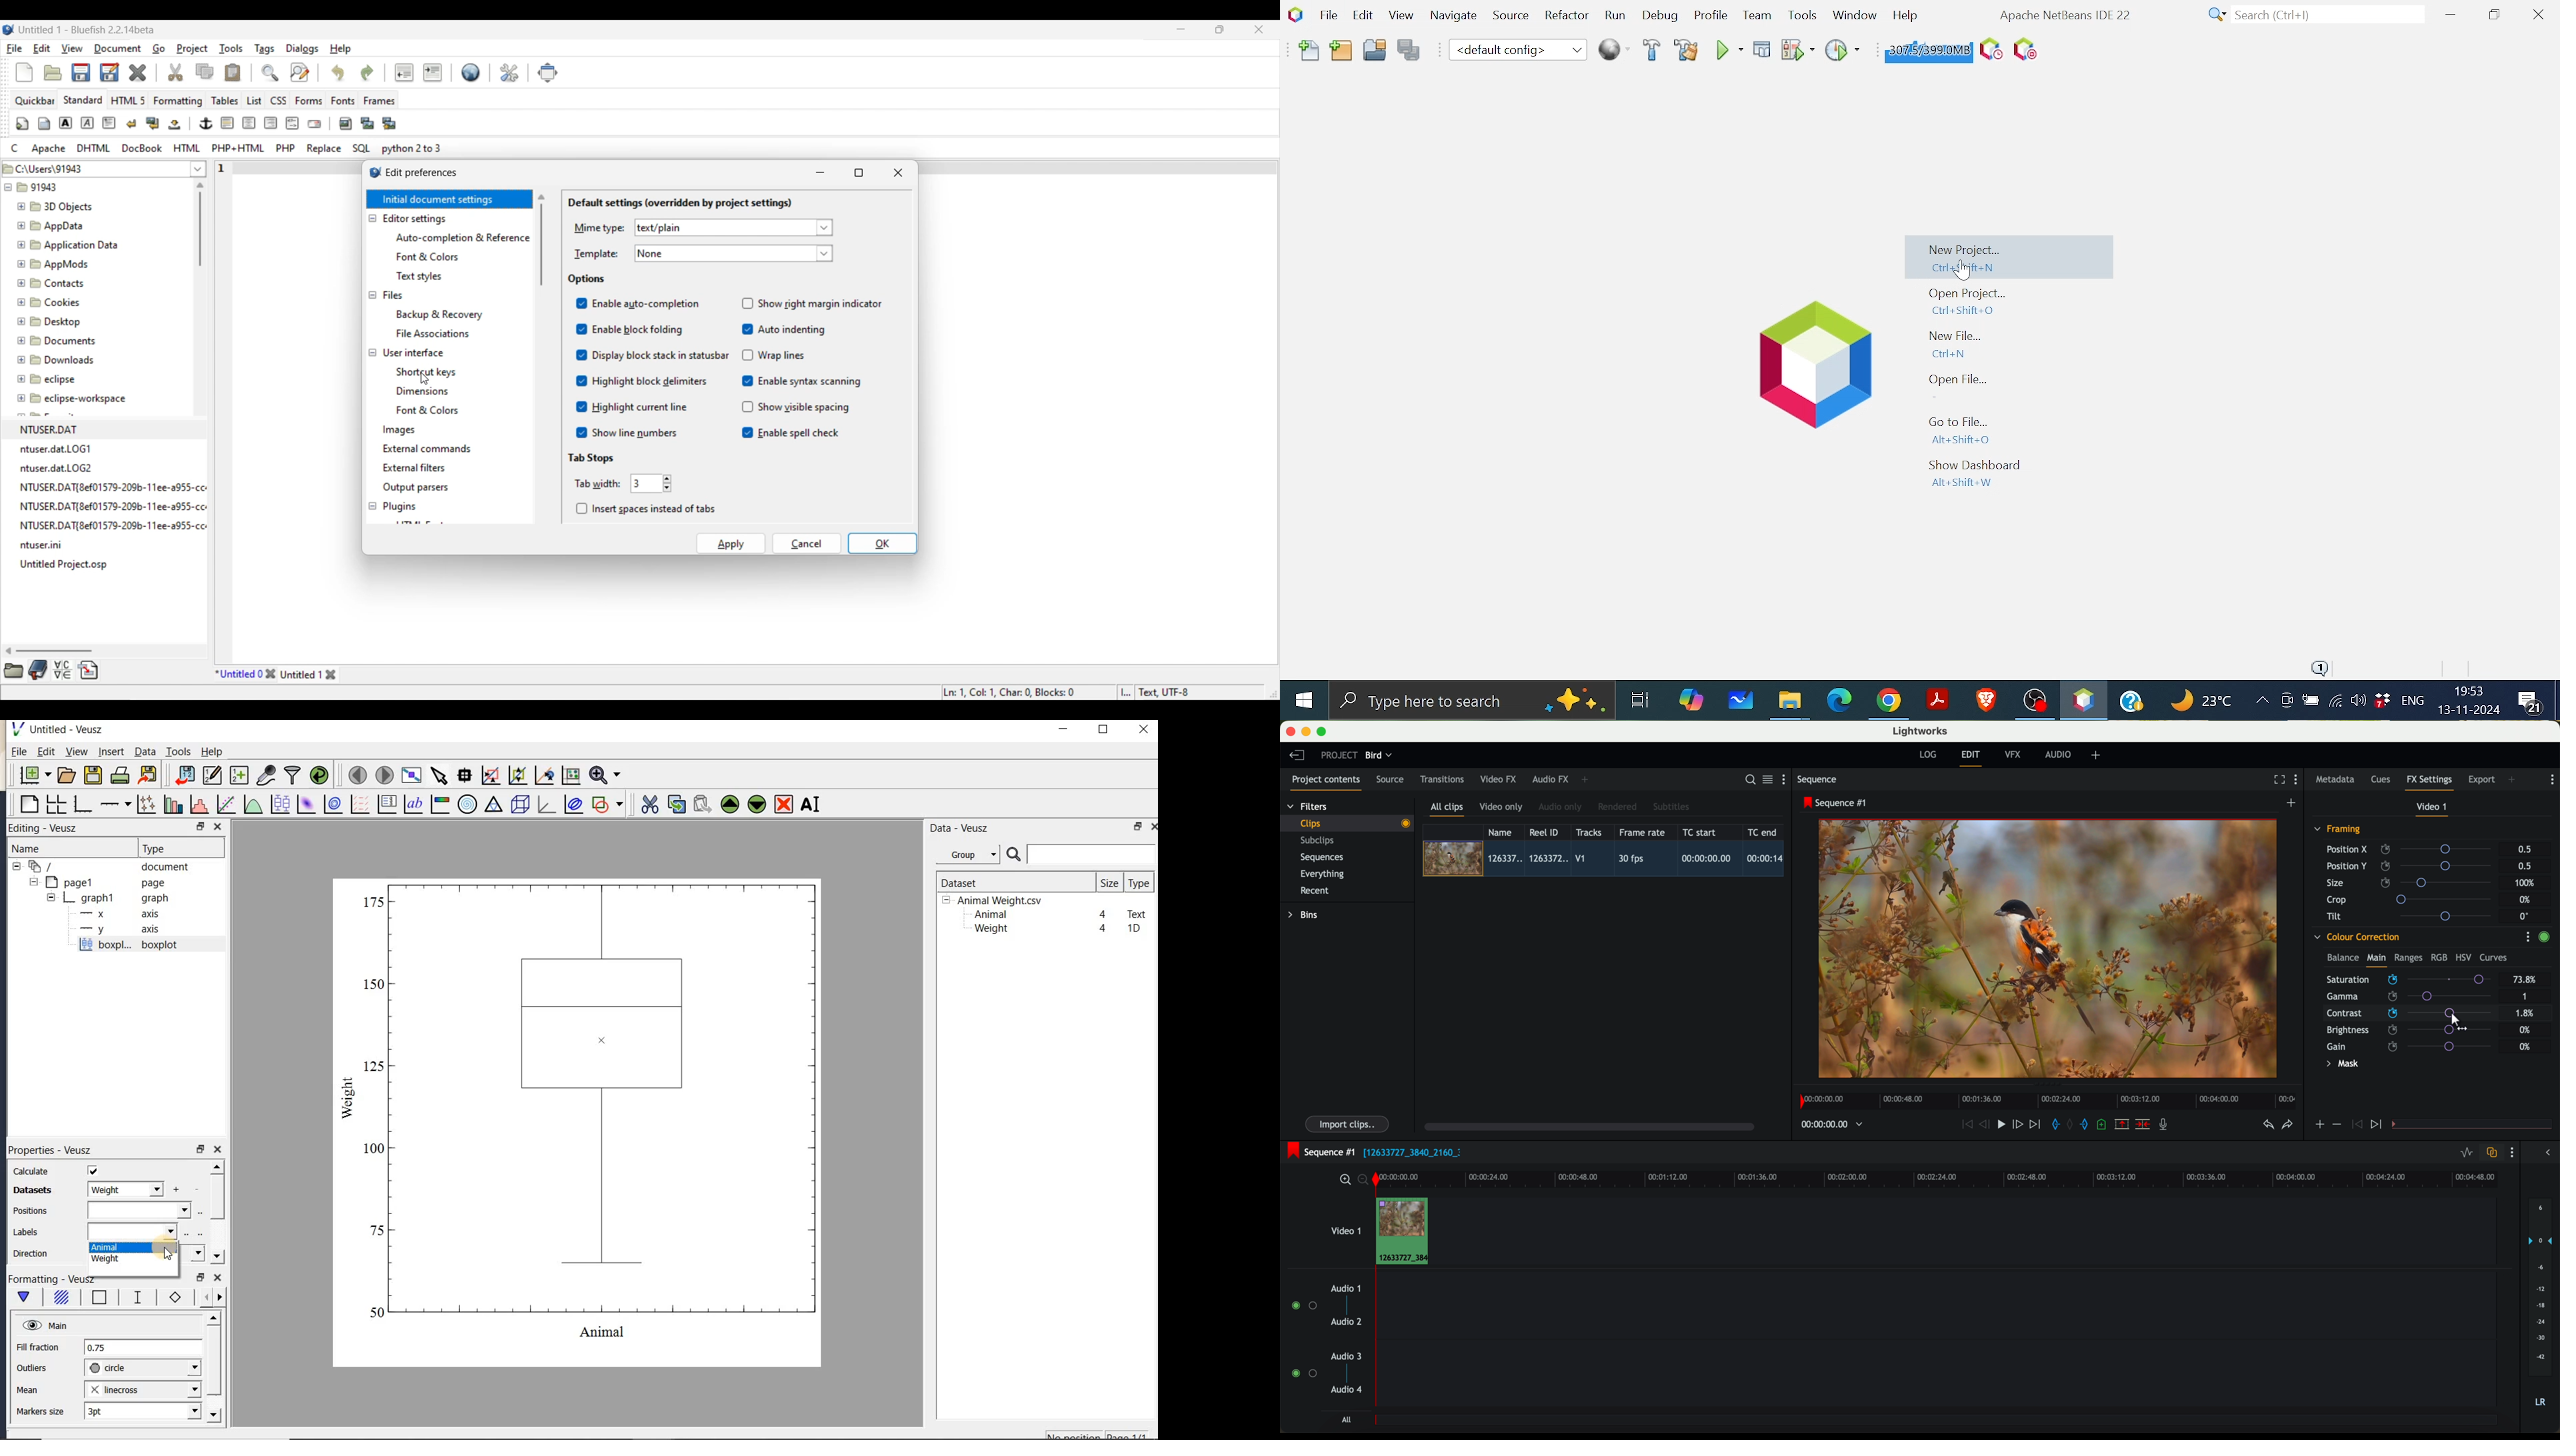  What do you see at coordinates (1837, 700) in the screenshot?
I see `Microsoft edge` at bounding box center [1837, 700].